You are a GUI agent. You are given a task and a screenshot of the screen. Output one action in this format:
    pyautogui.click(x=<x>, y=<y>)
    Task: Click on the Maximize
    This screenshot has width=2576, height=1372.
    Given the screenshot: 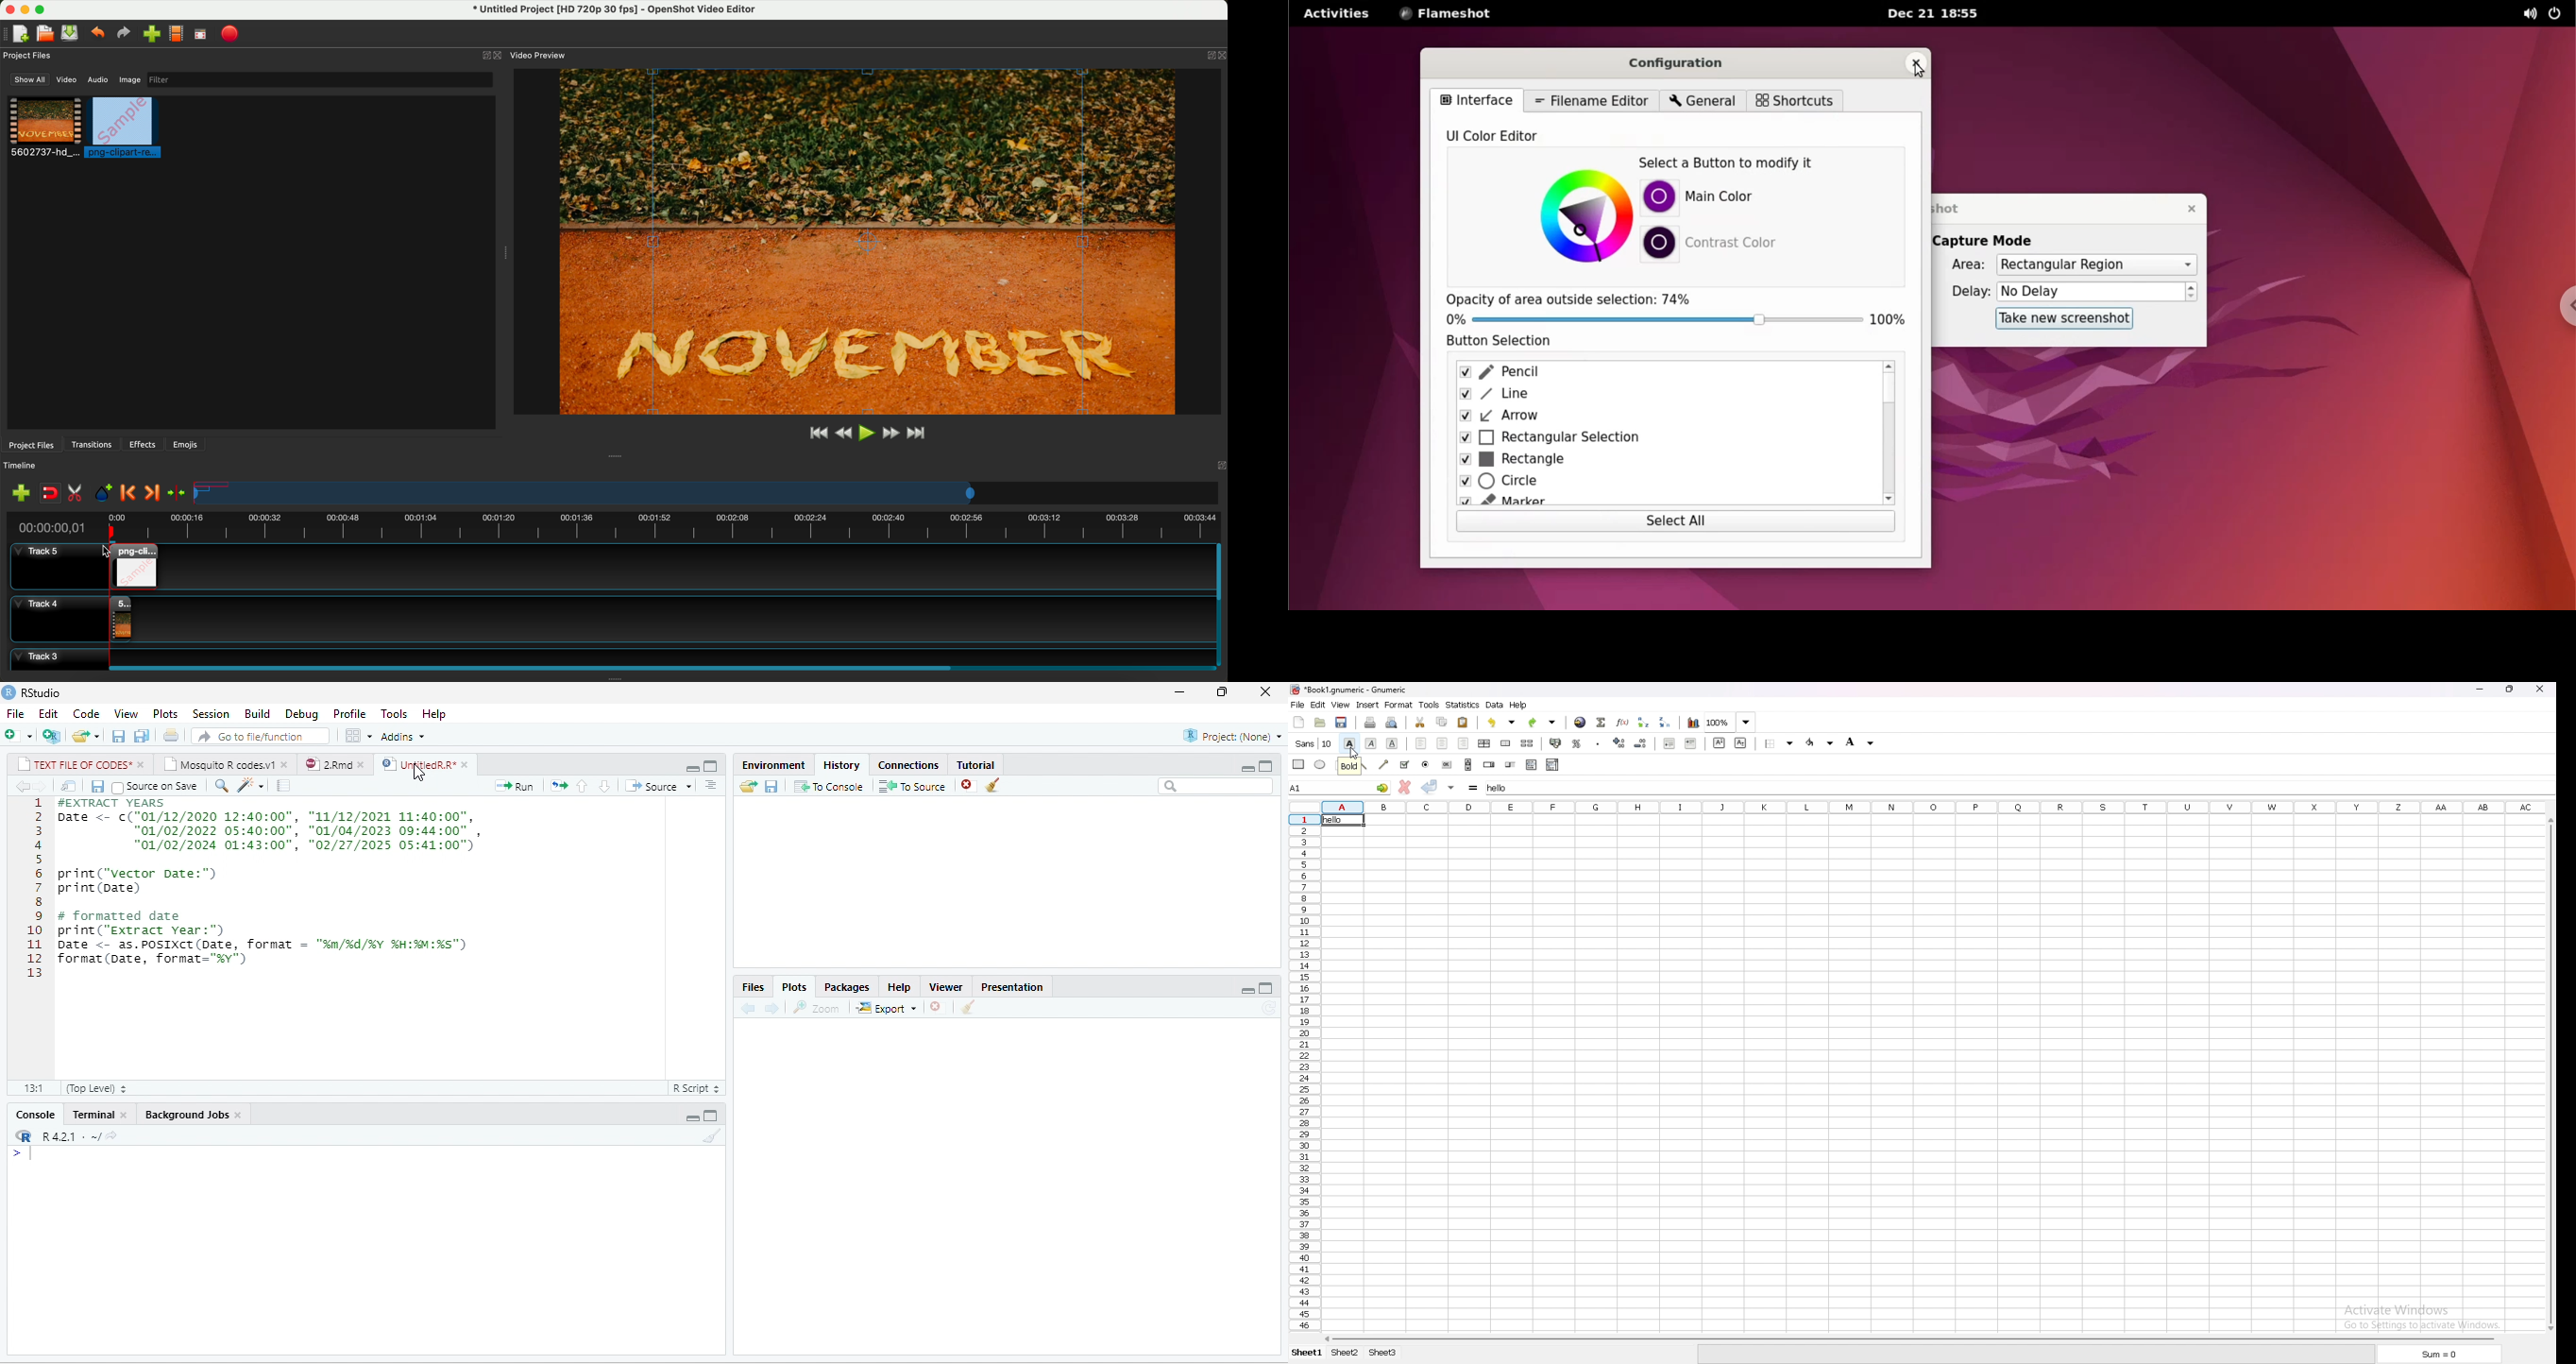 What is the action you would take?
    pyautogui.click(x=1265, y=766)
    